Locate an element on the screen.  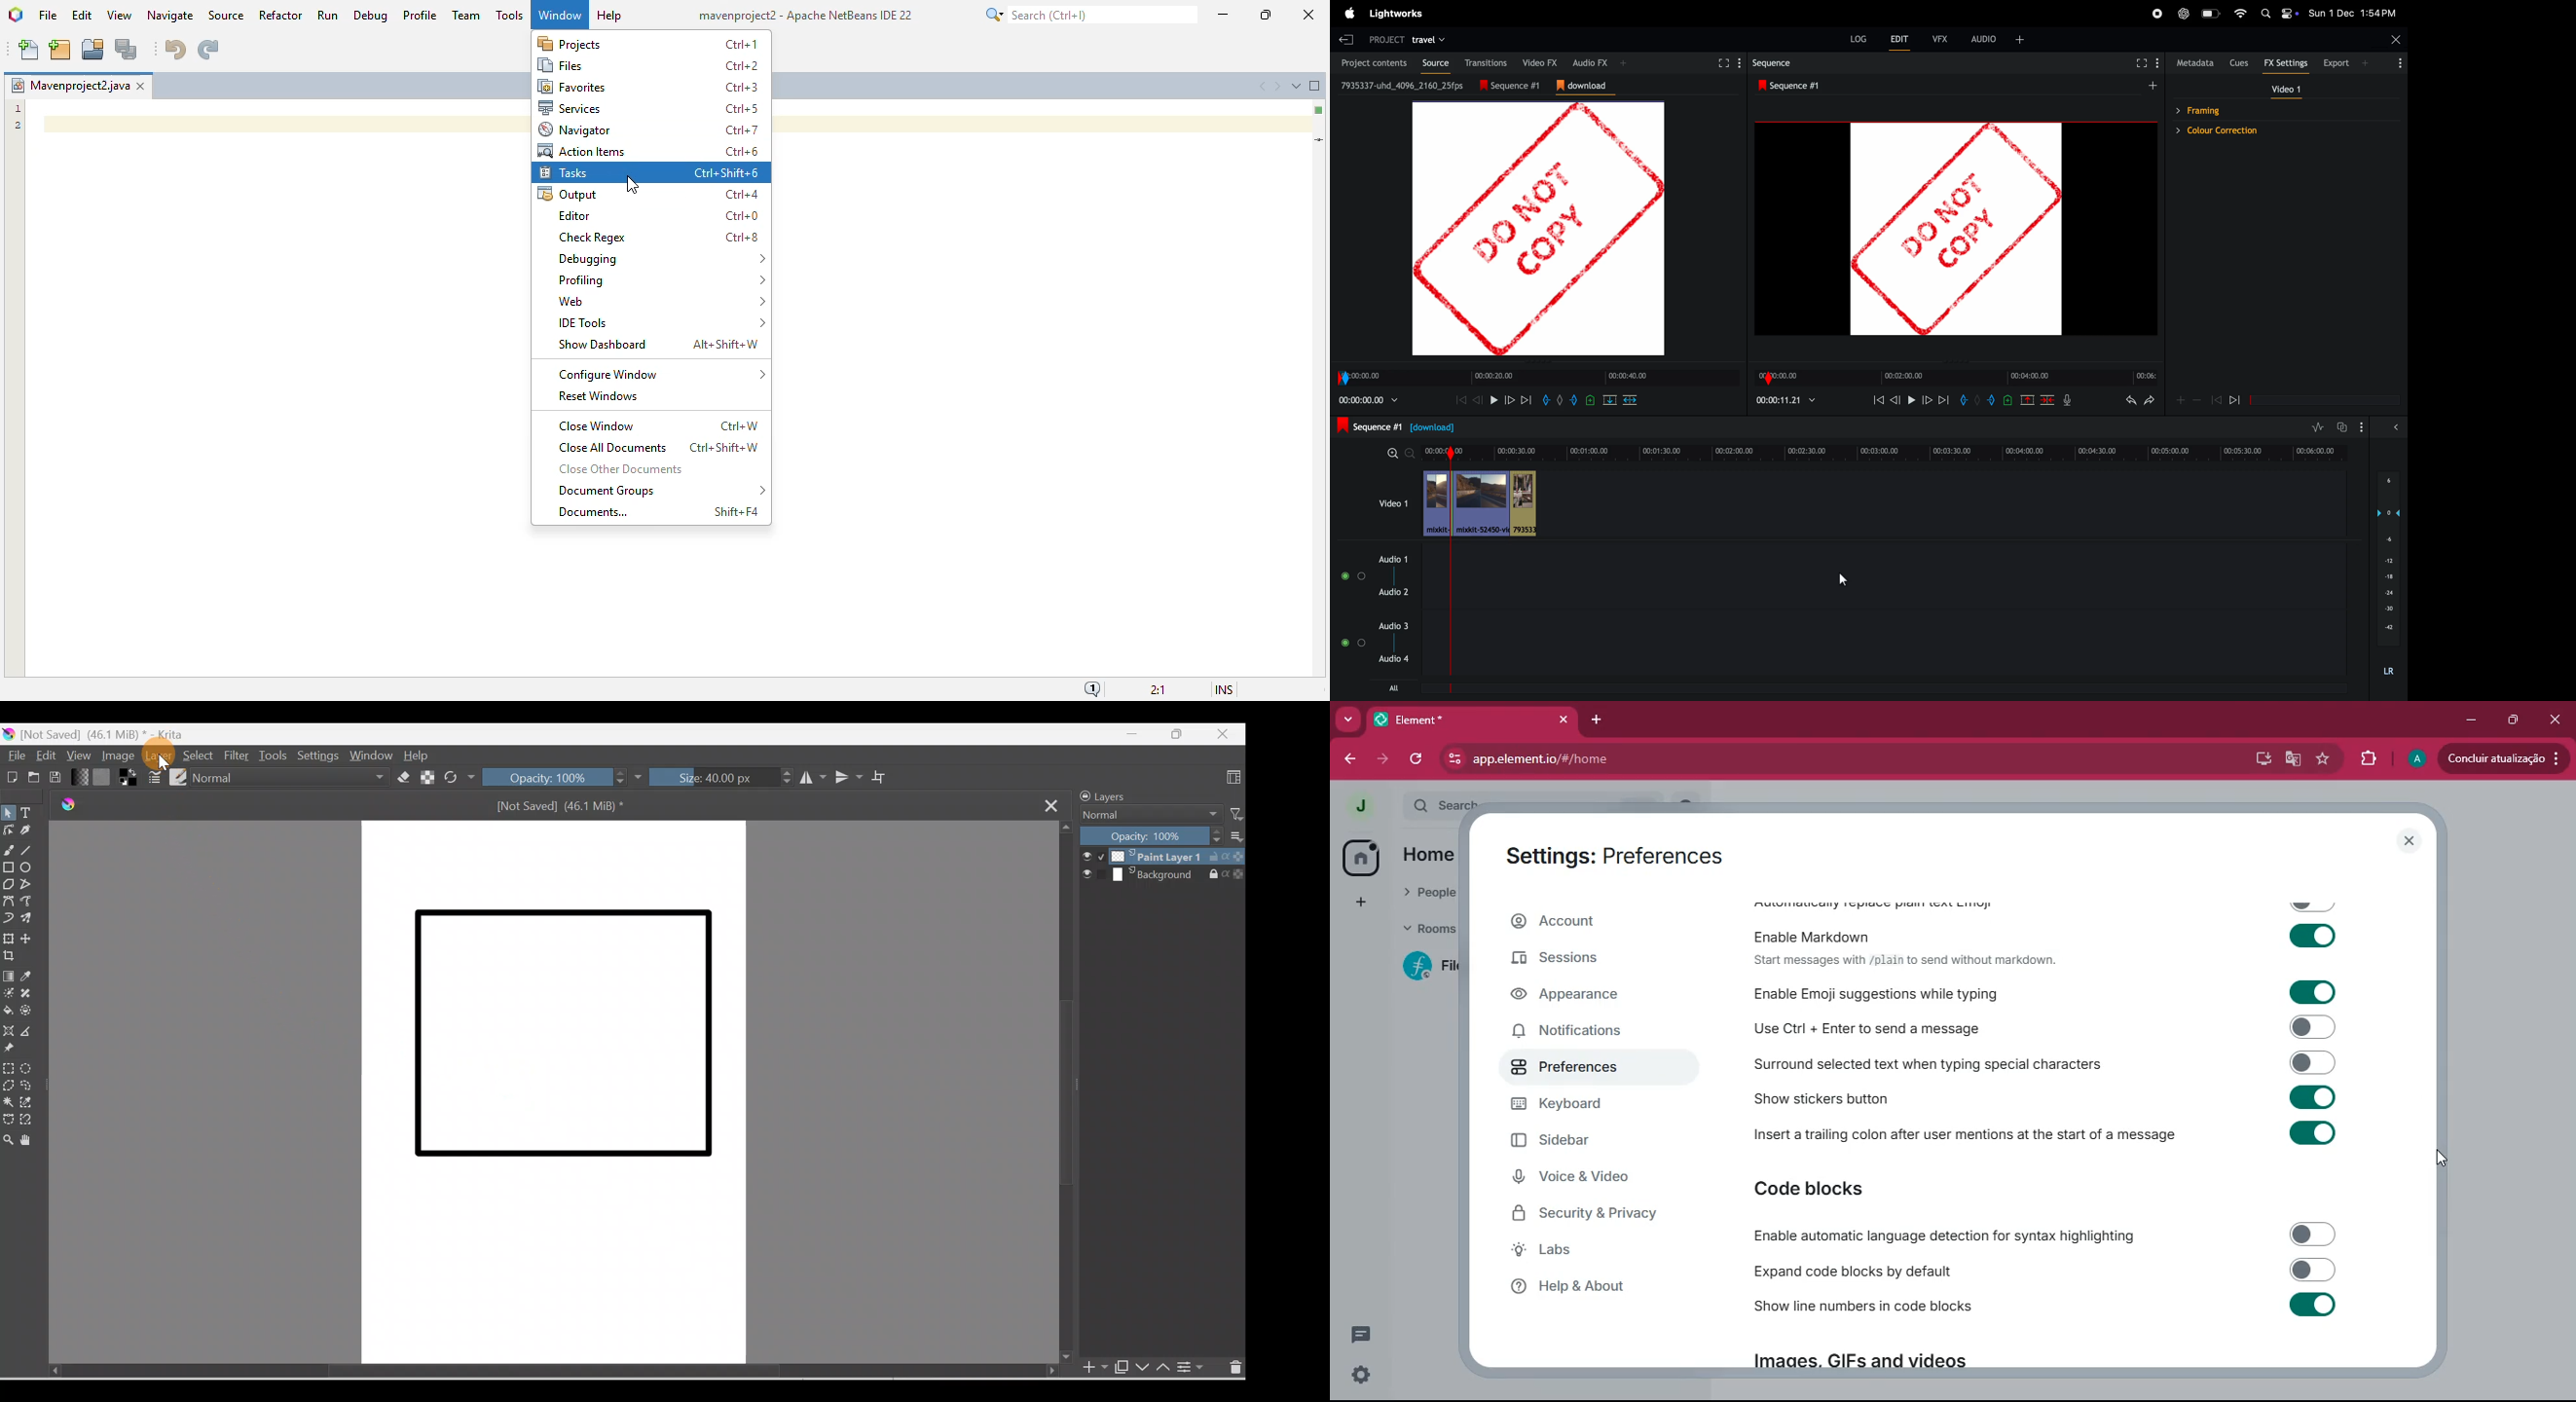
Enable Emoji suggestions while typing is located at coordinates (2040, 992).